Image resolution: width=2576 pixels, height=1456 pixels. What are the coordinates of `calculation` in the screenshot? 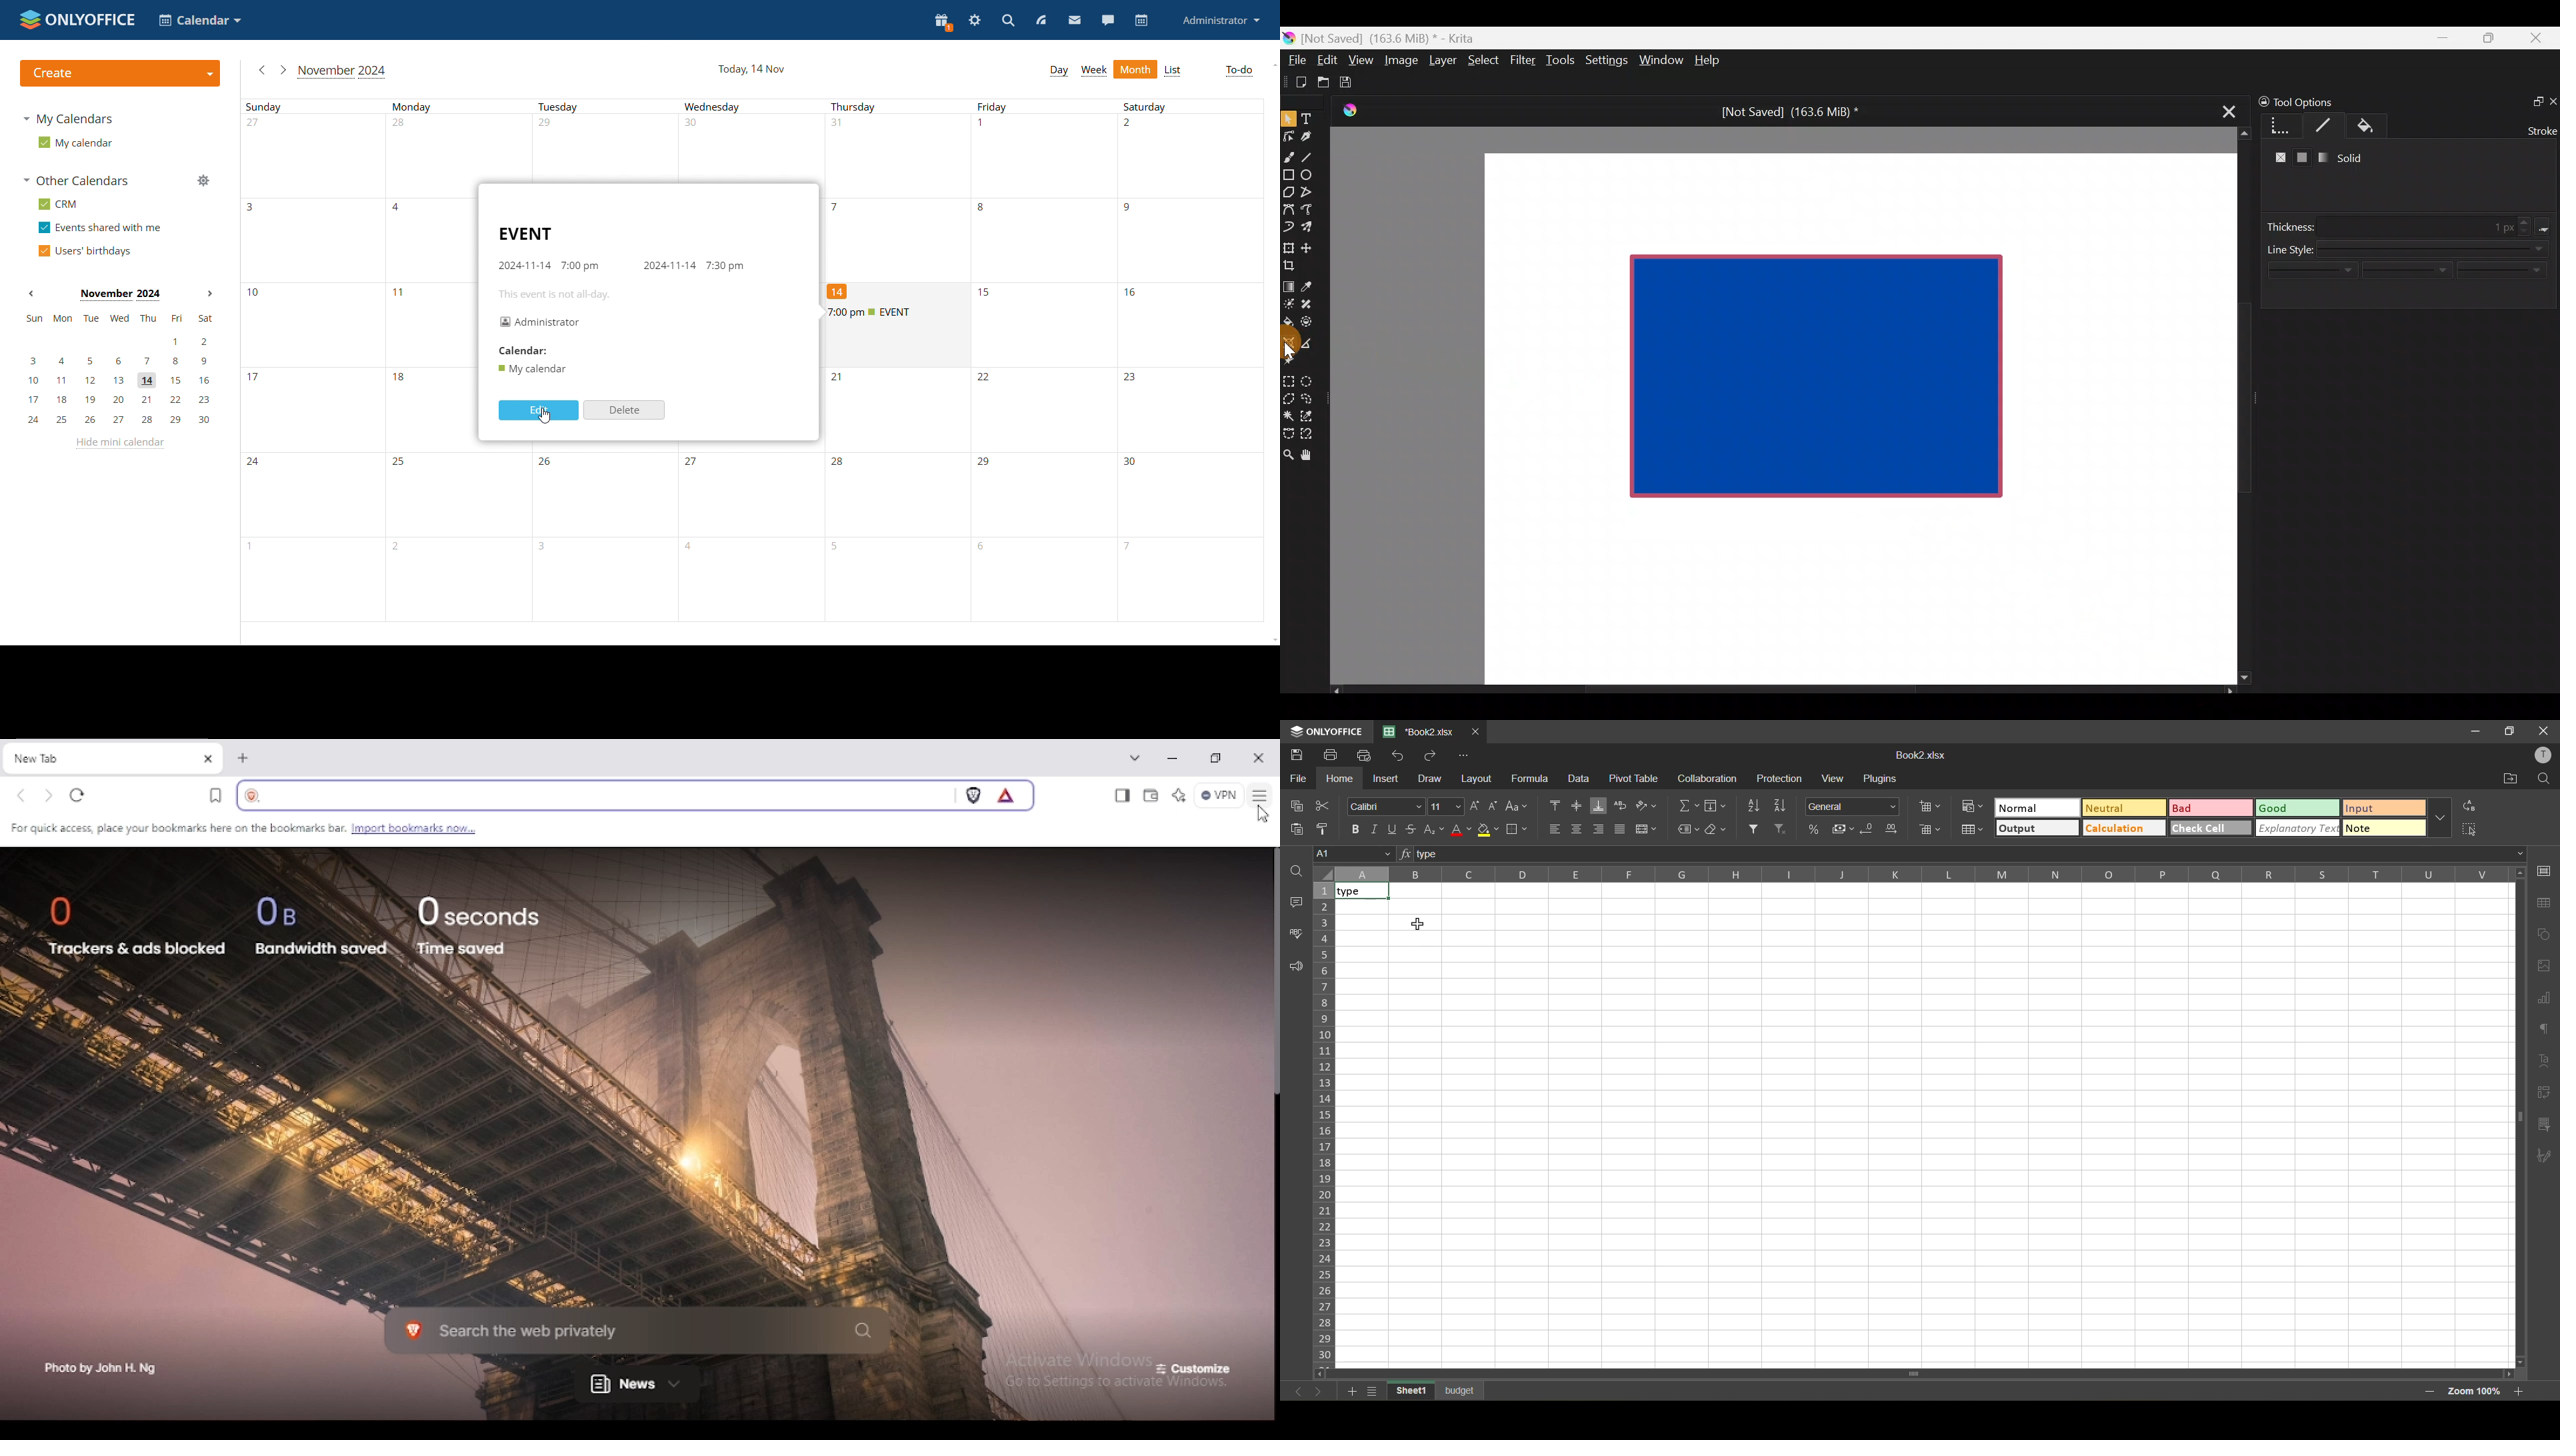 It's located at (2121, 828).